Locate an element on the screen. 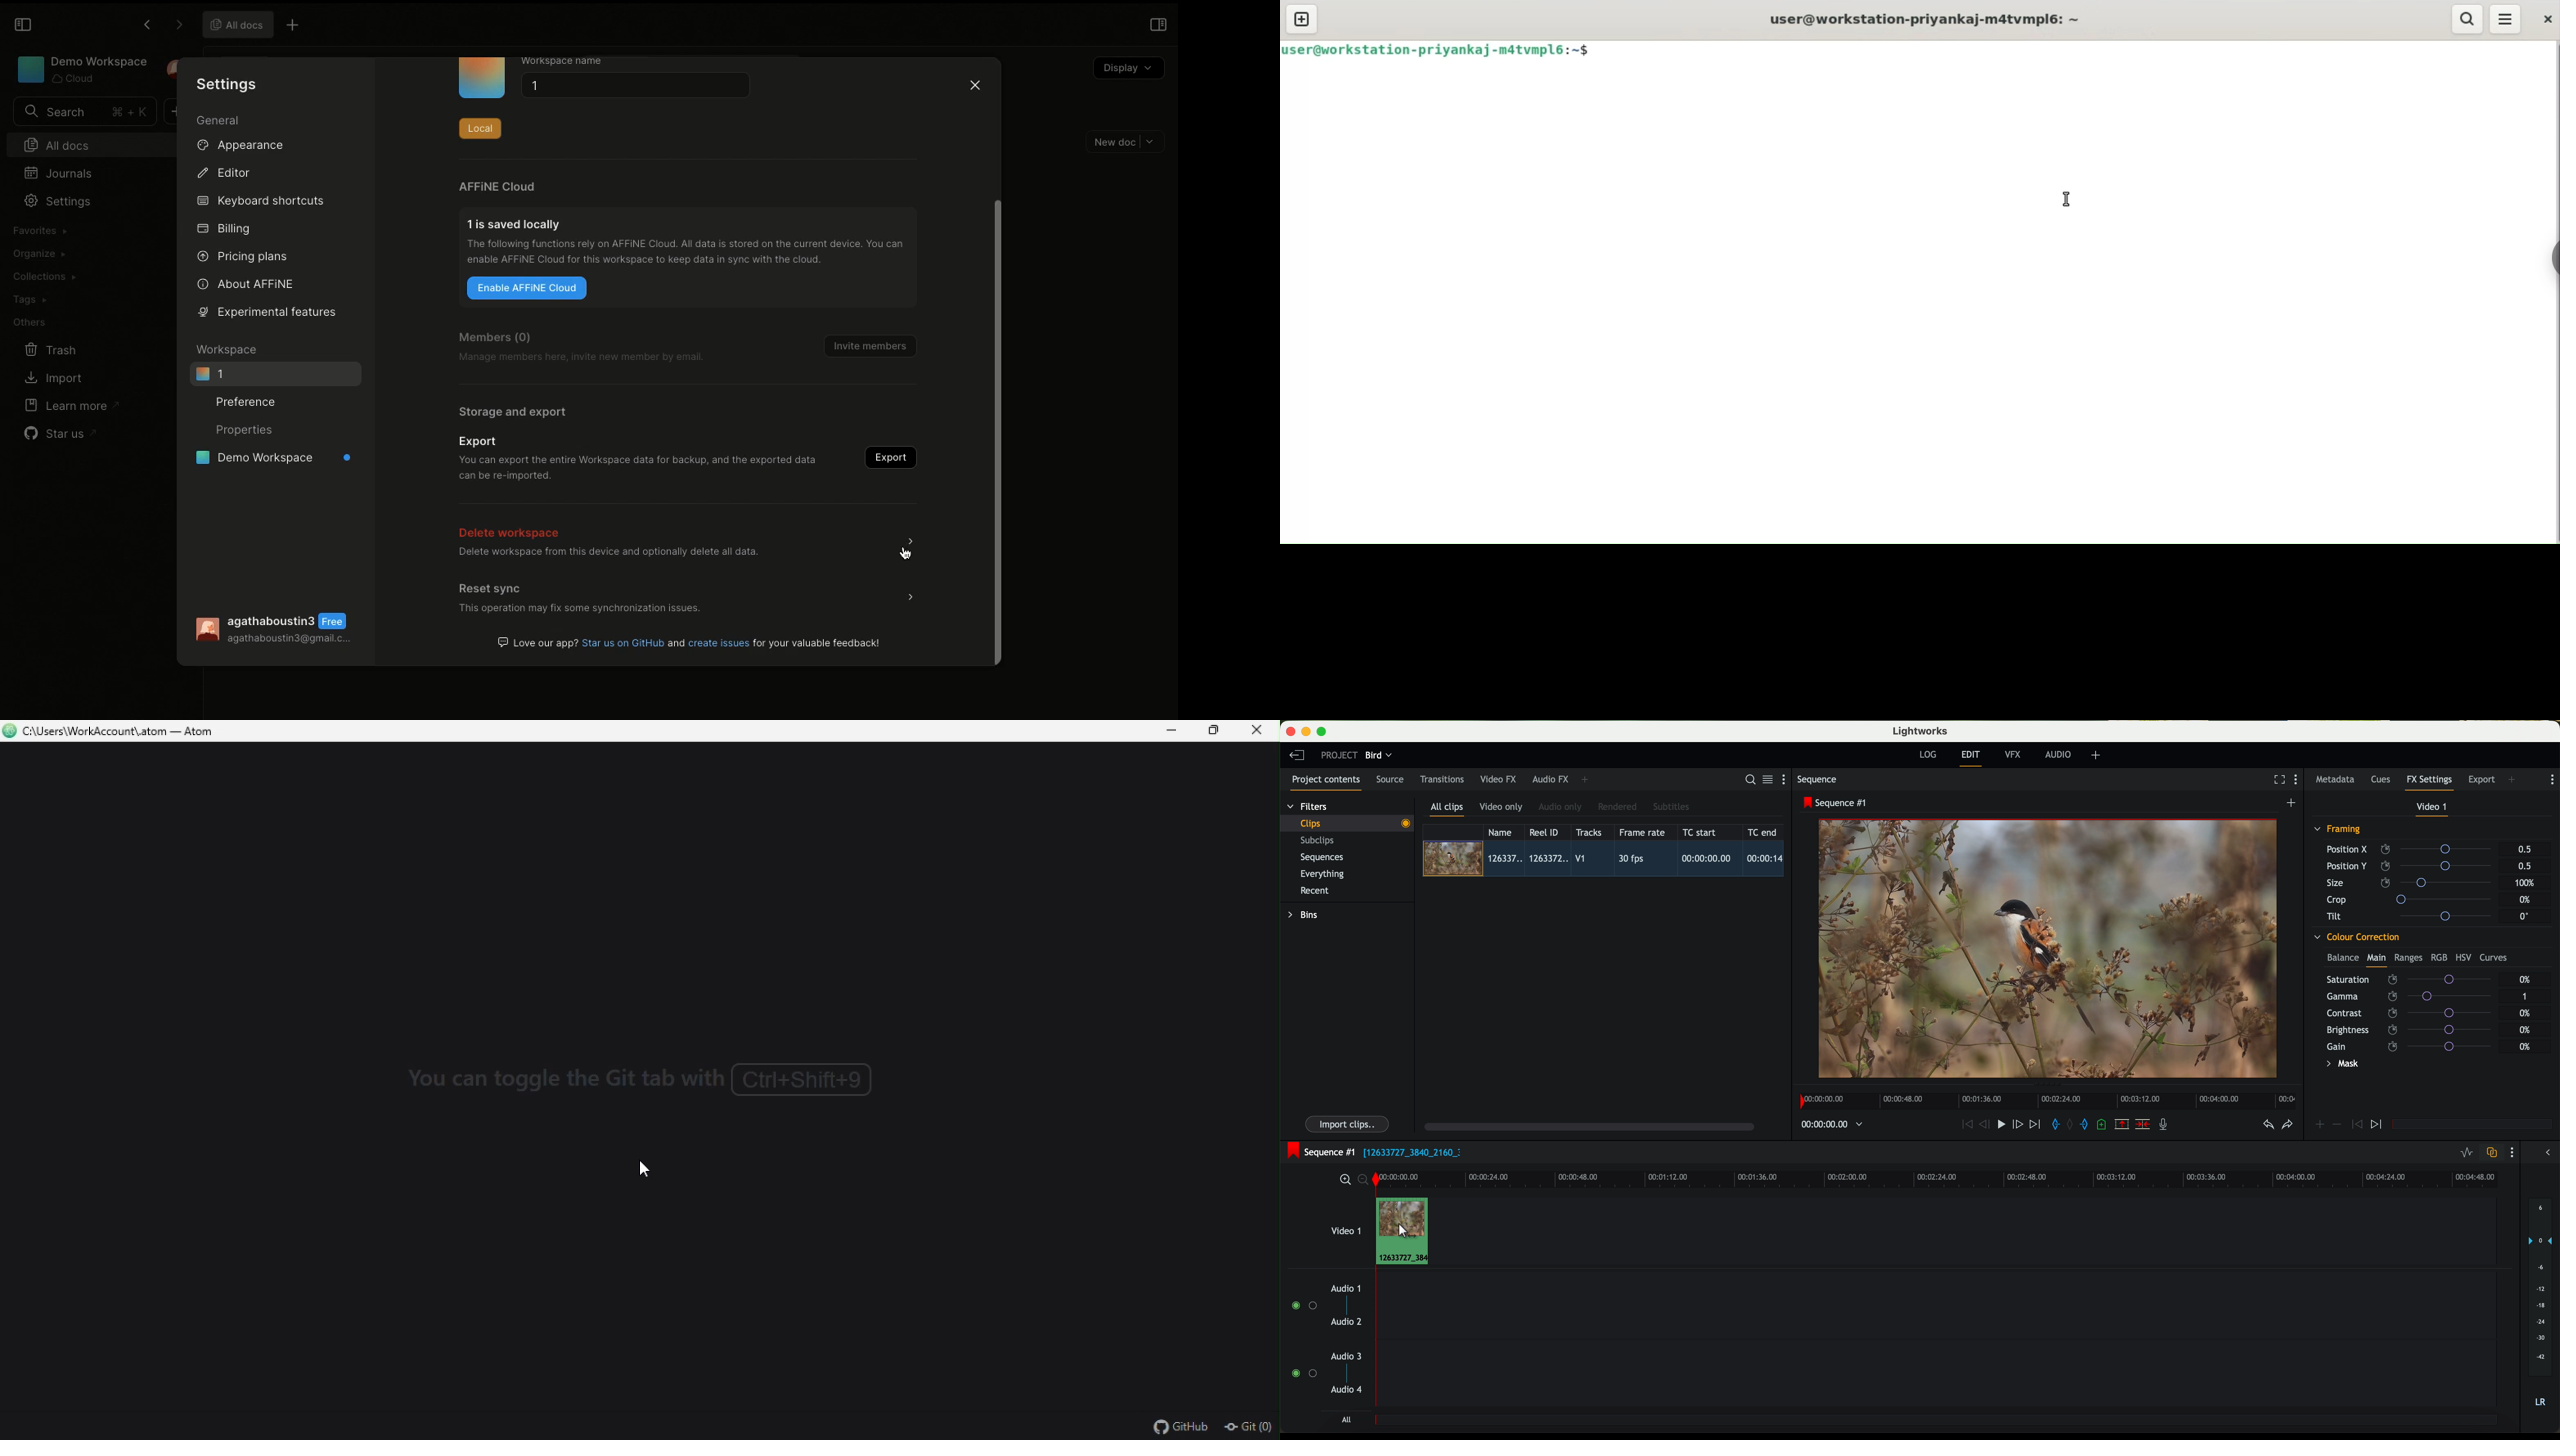  add a cue at the current position is located at coordinates (2103, 1125).